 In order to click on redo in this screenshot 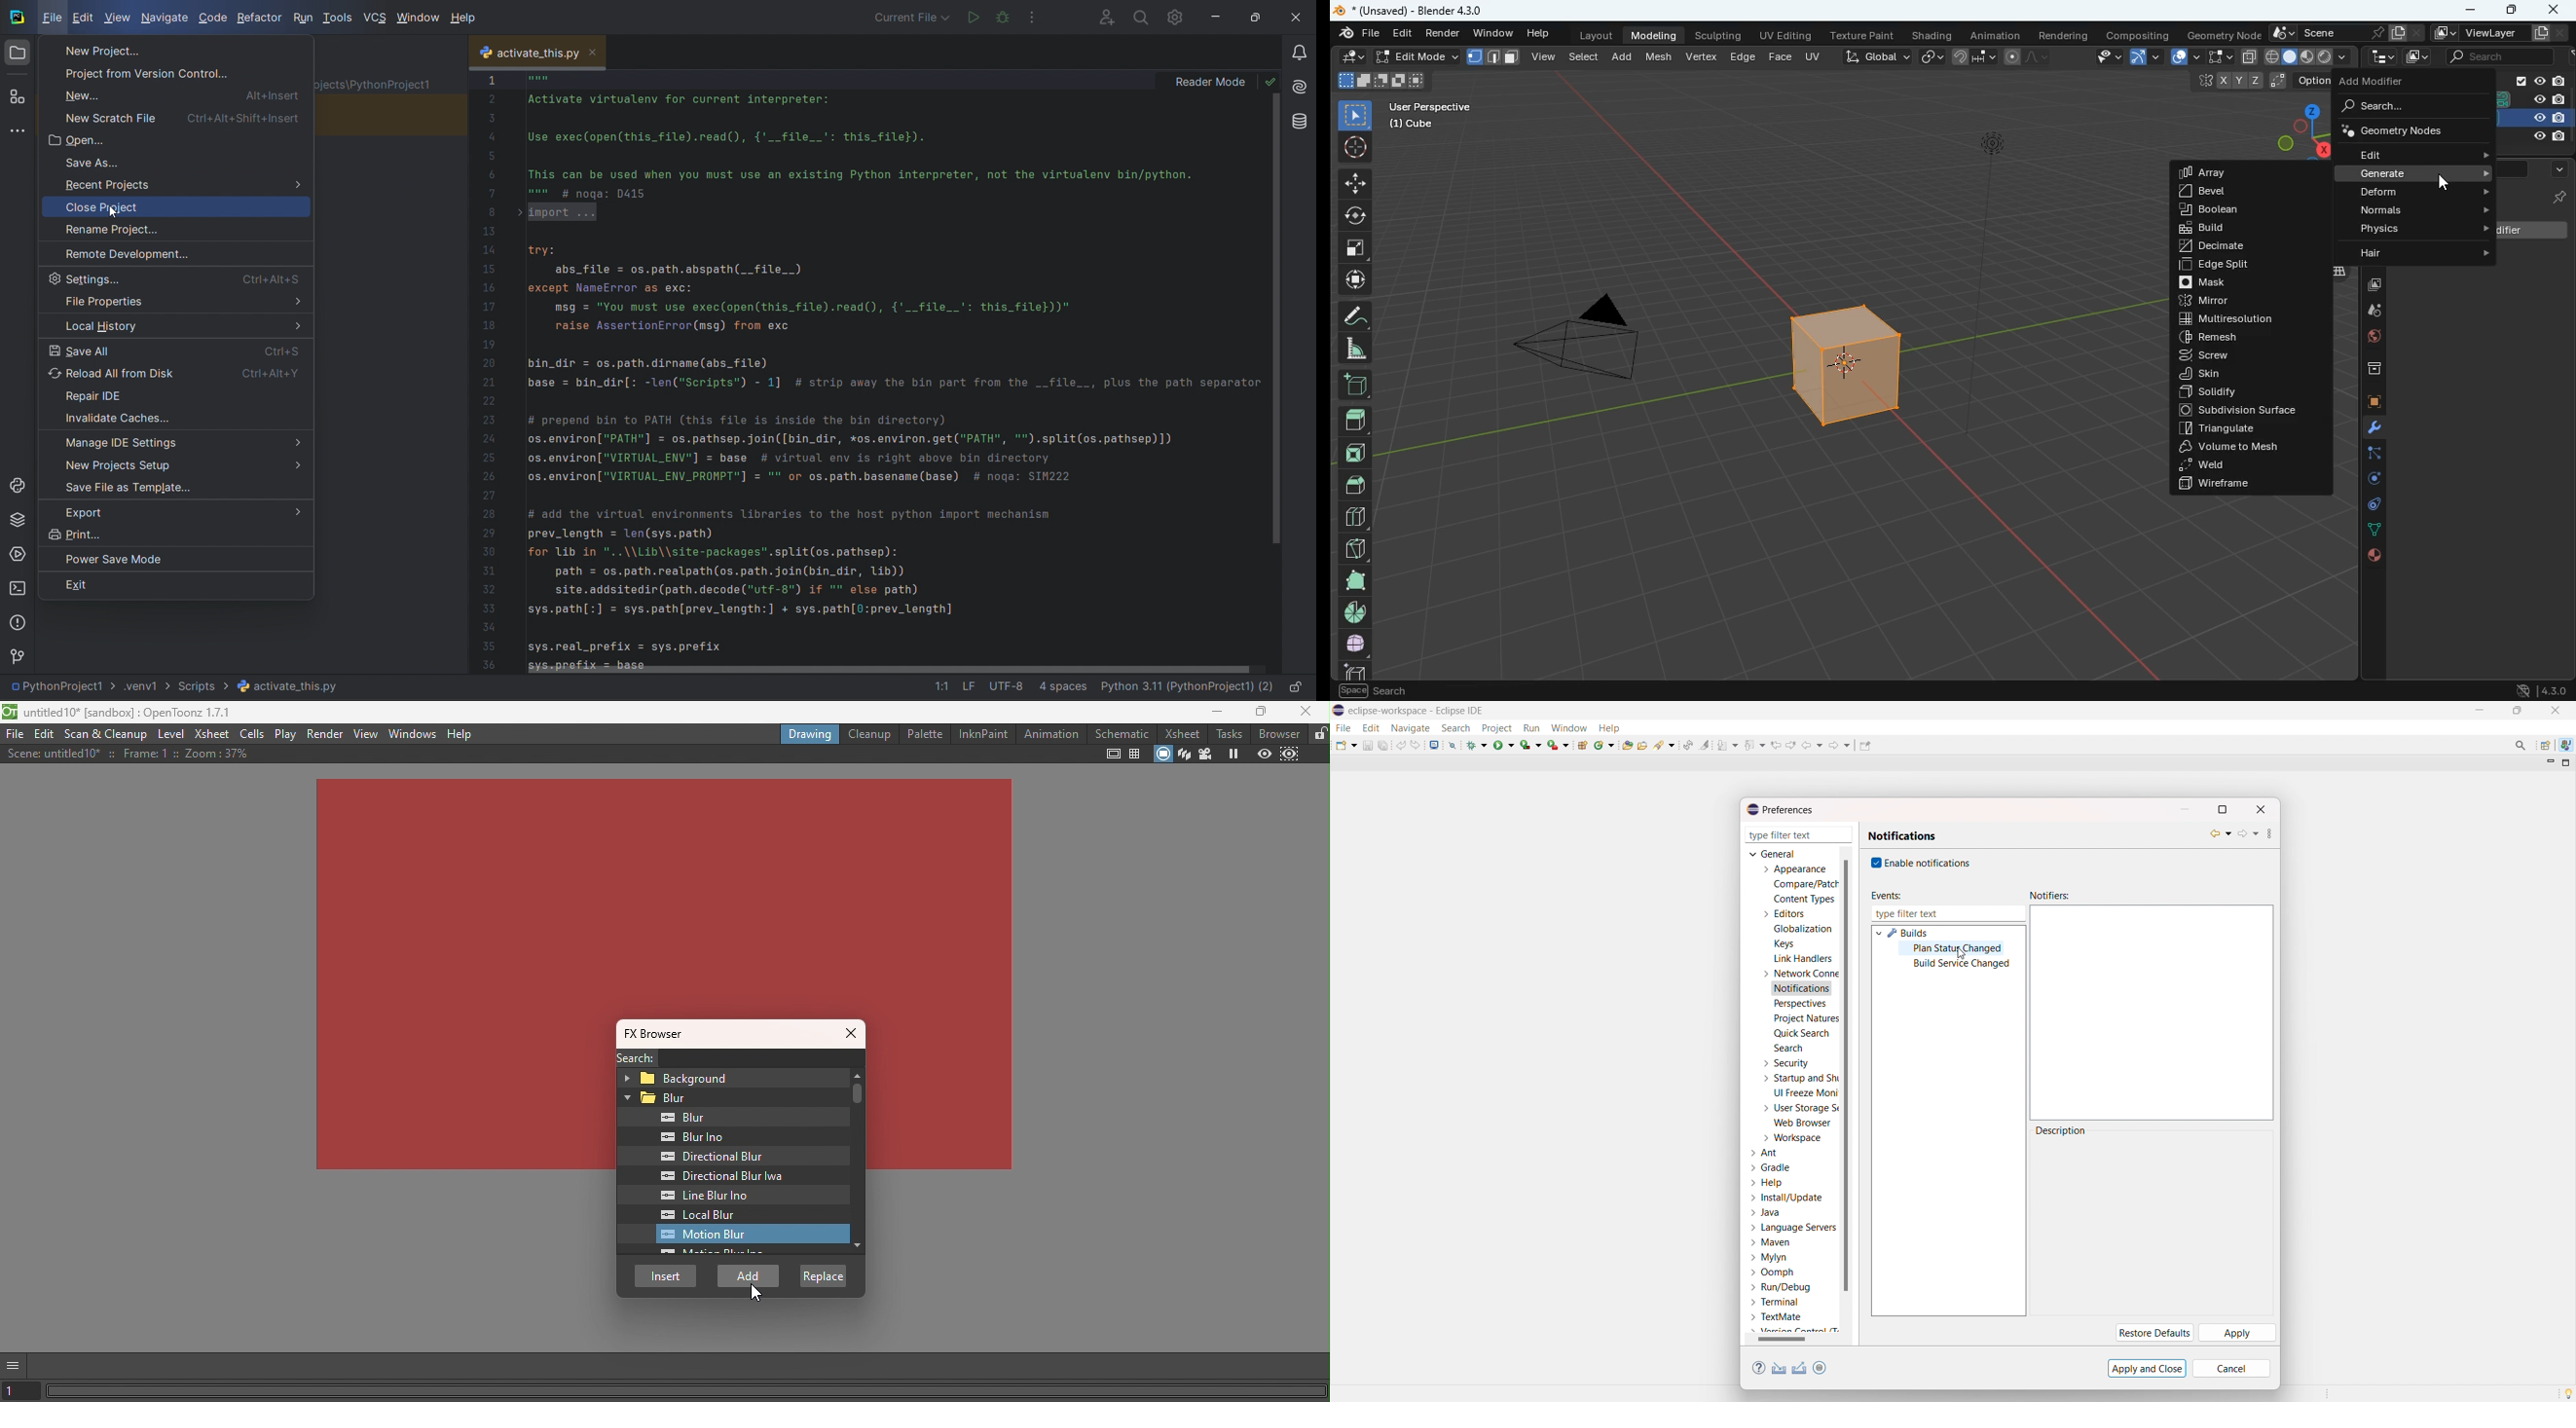, I will do `click(1416, 744)`.